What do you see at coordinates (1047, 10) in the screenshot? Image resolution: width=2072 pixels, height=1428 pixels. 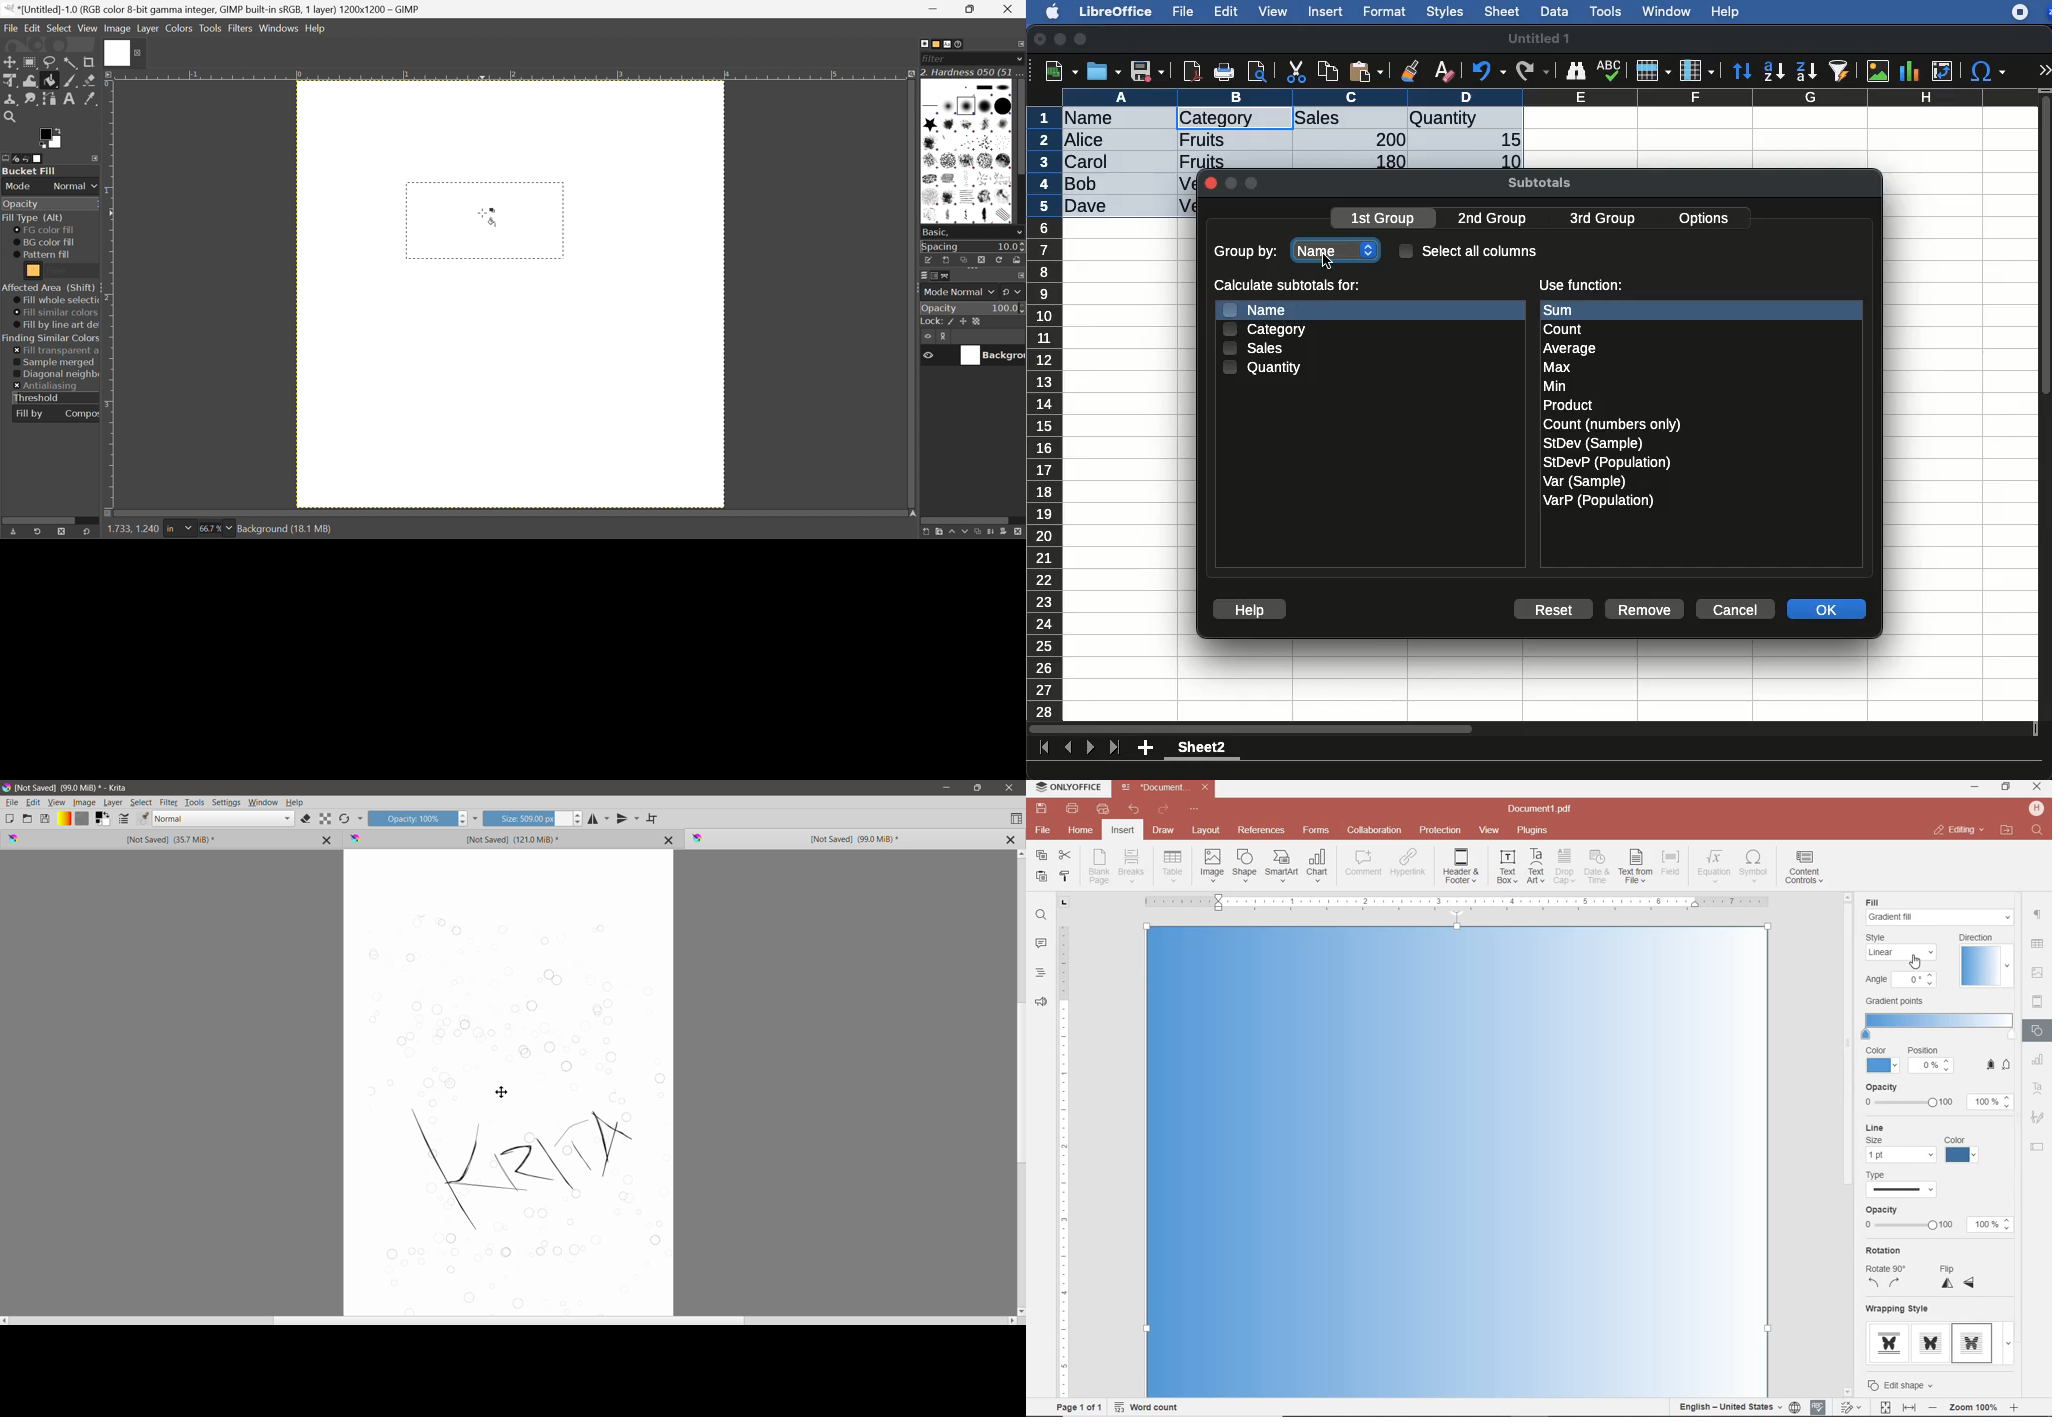 I see `apple` at bounding box center [1047, 10].